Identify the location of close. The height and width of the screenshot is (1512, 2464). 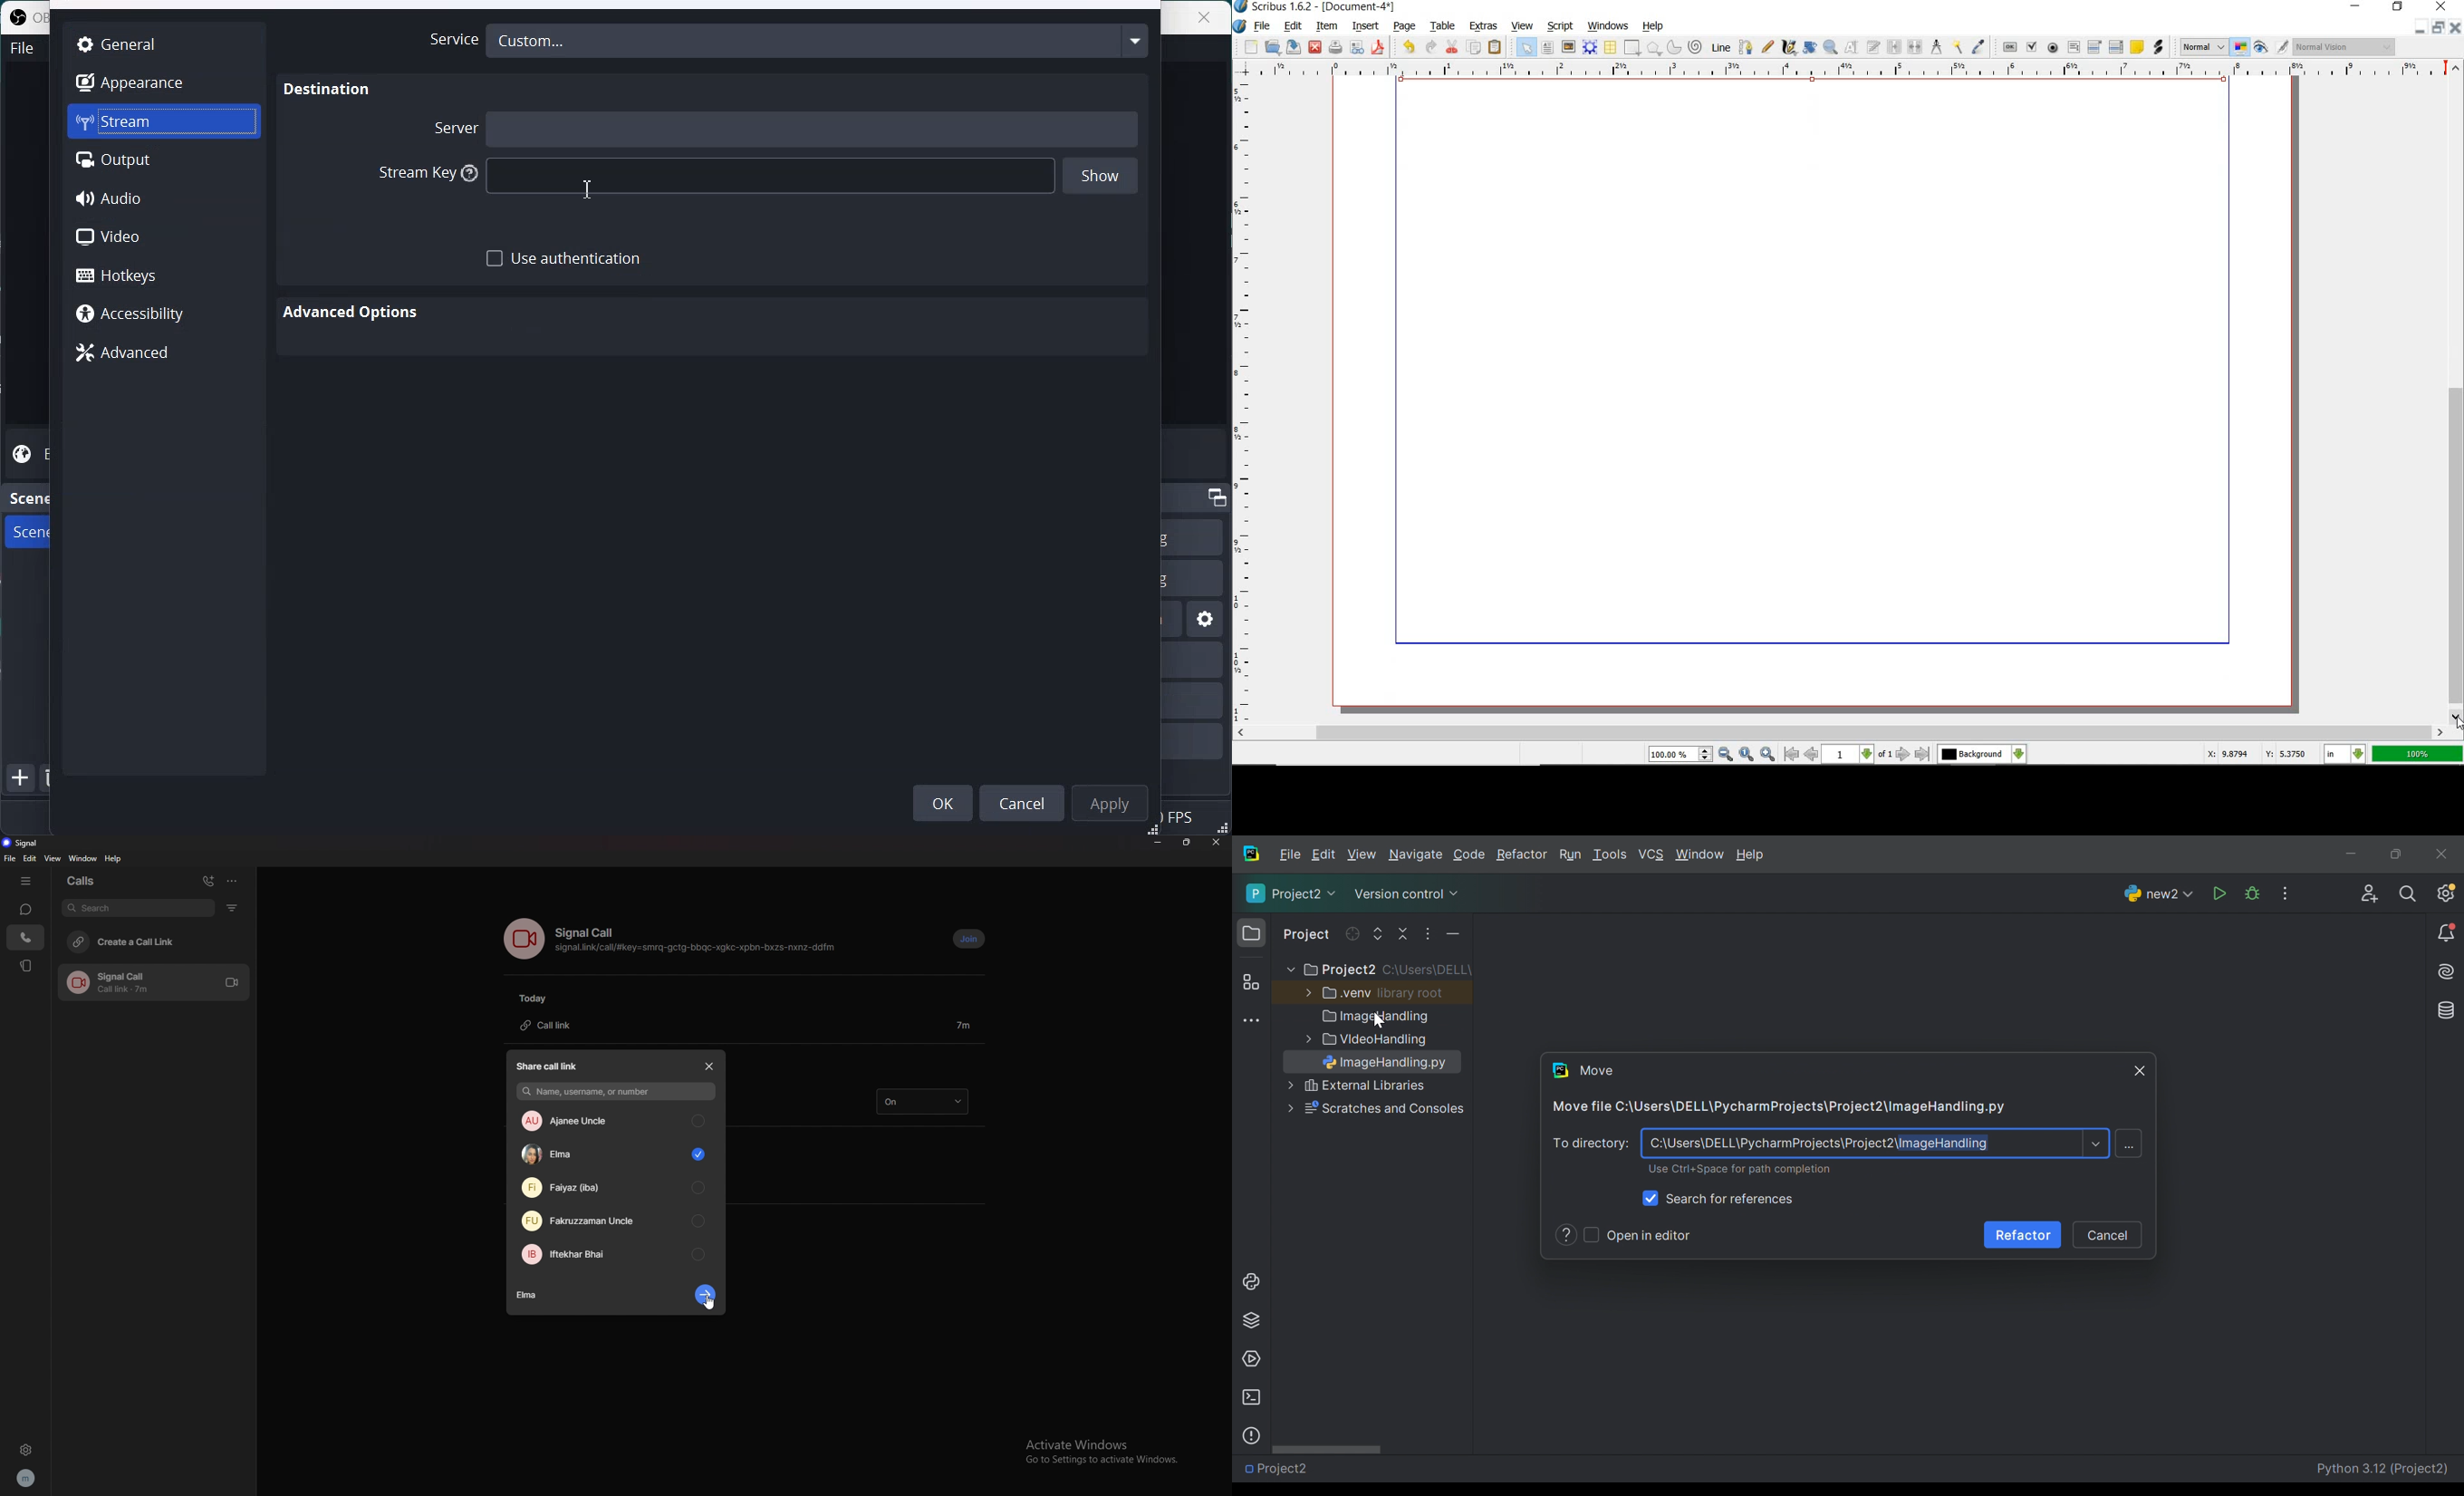
(1315, 48).